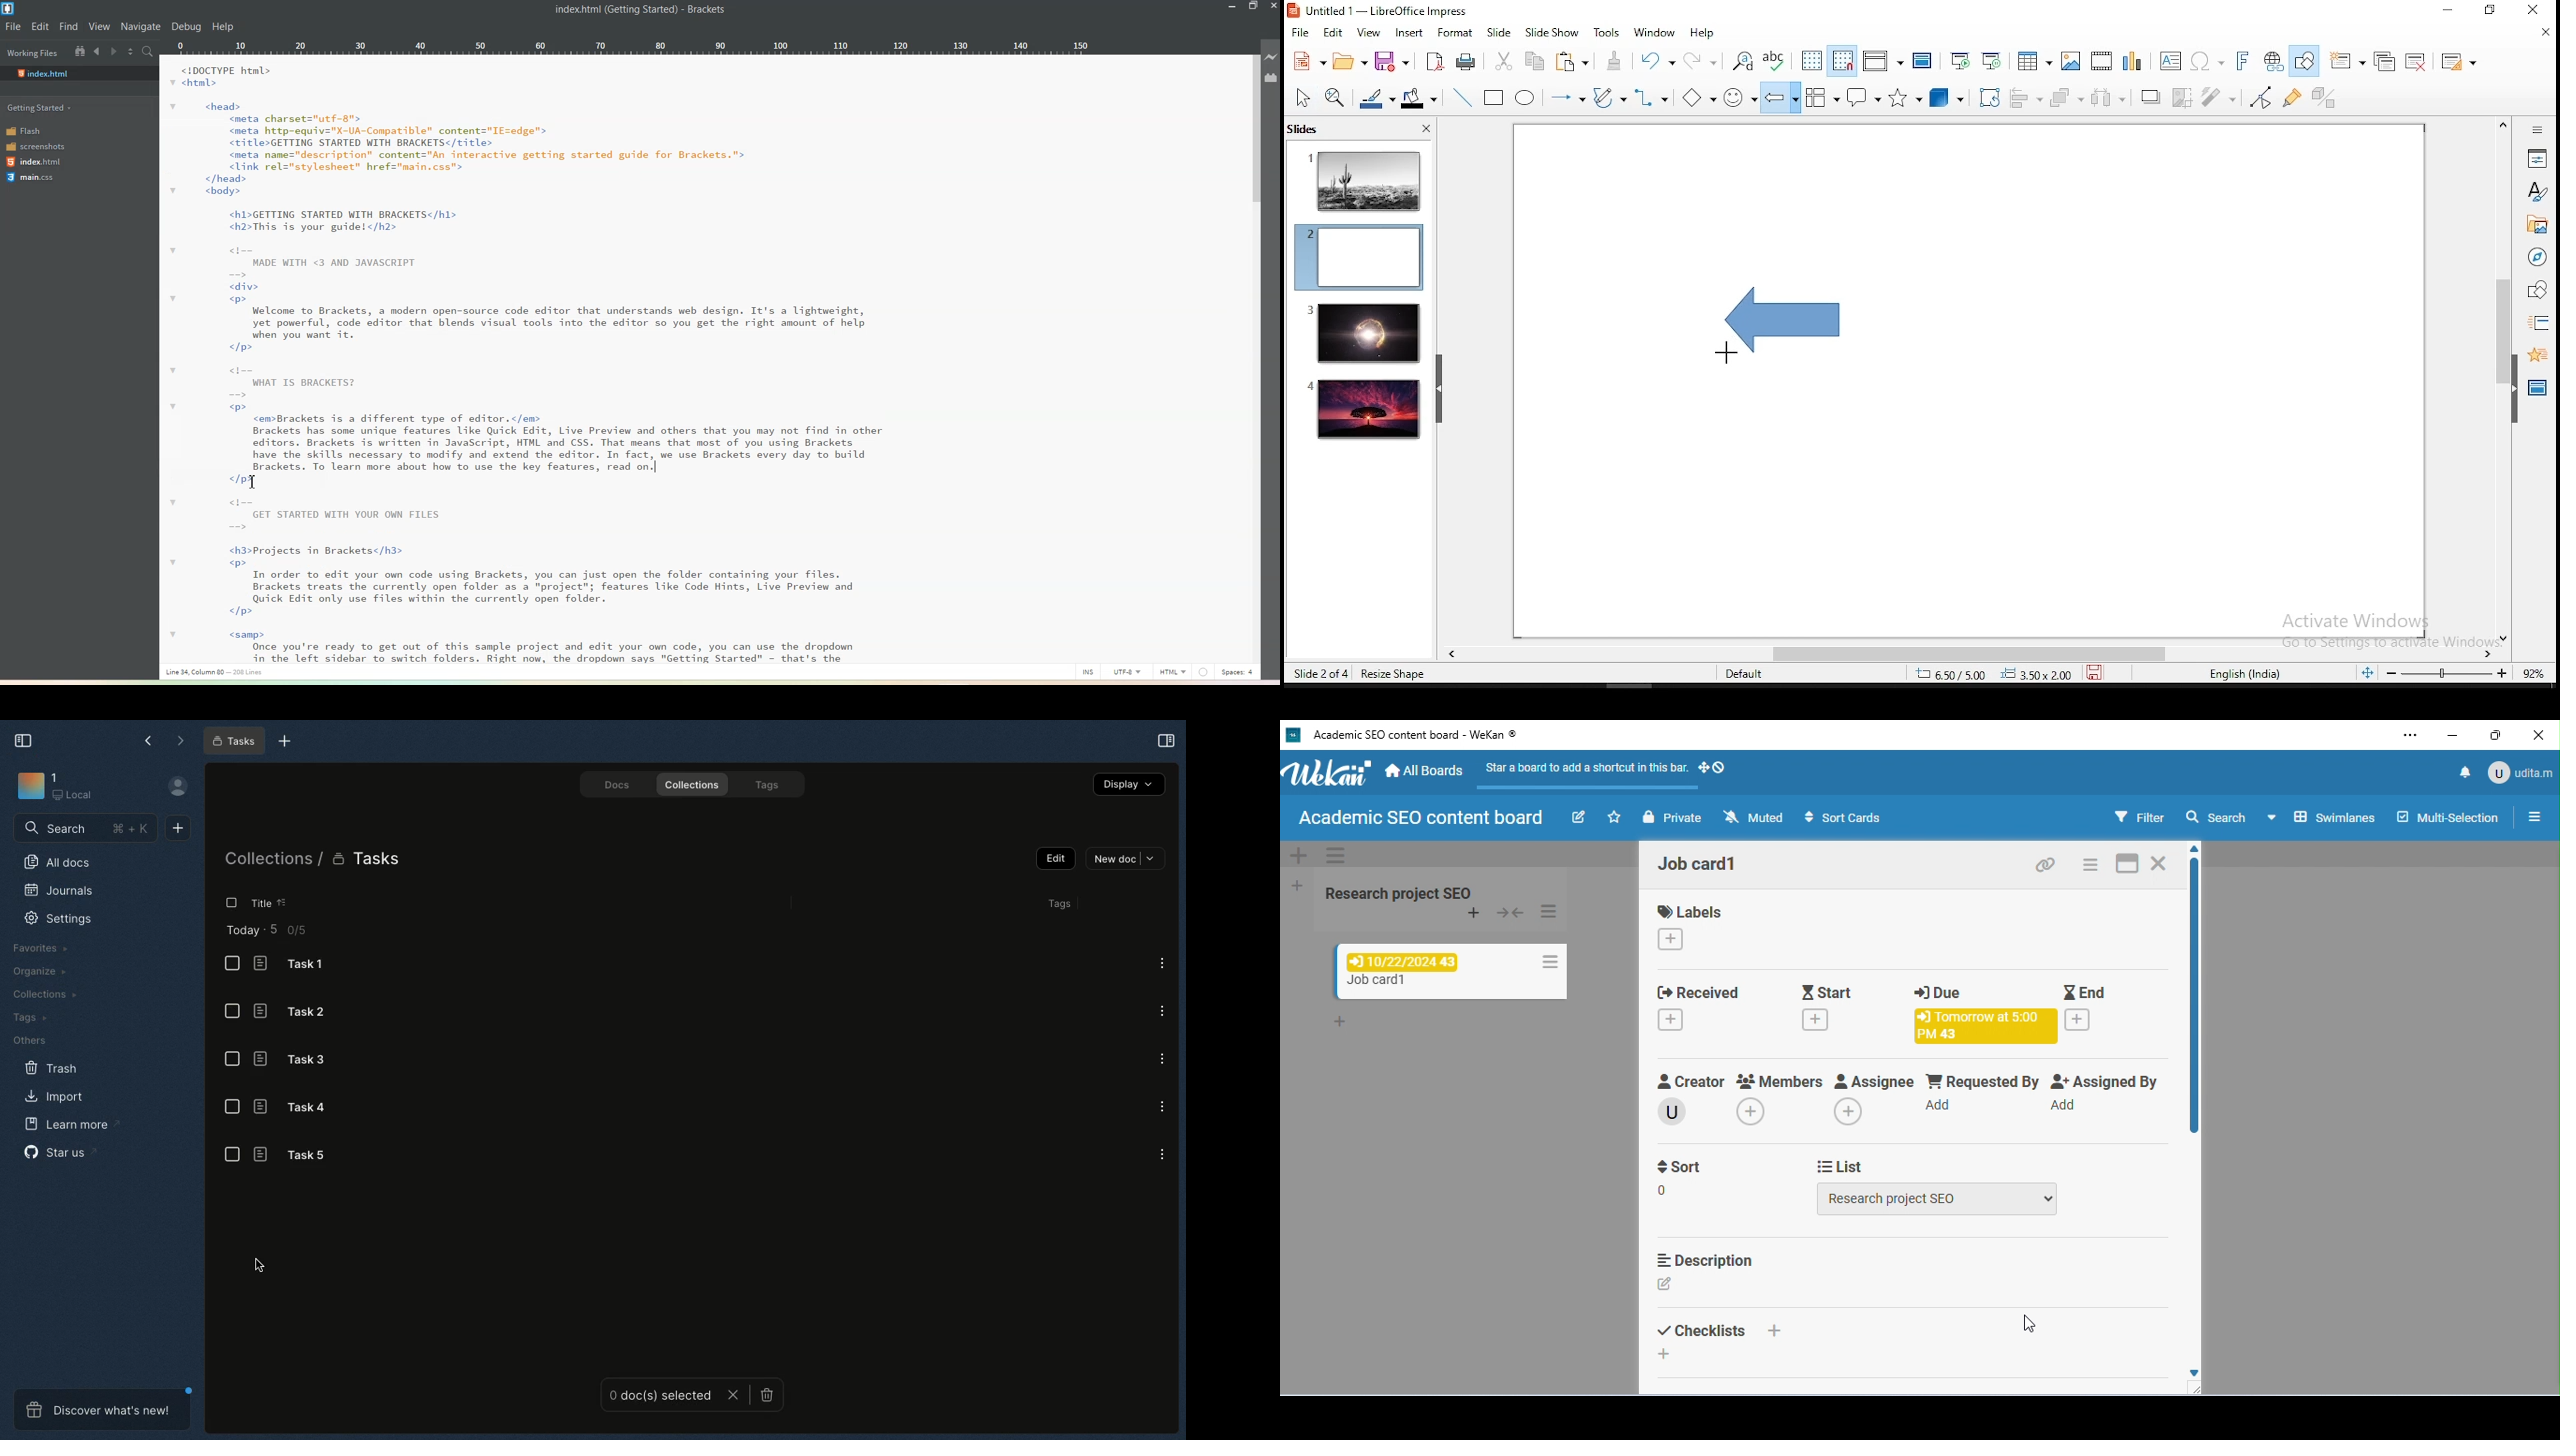  What do you see at coordinates (1703, 58) in the screenshot?
I see `redo` at bounding box center [1703, 58].